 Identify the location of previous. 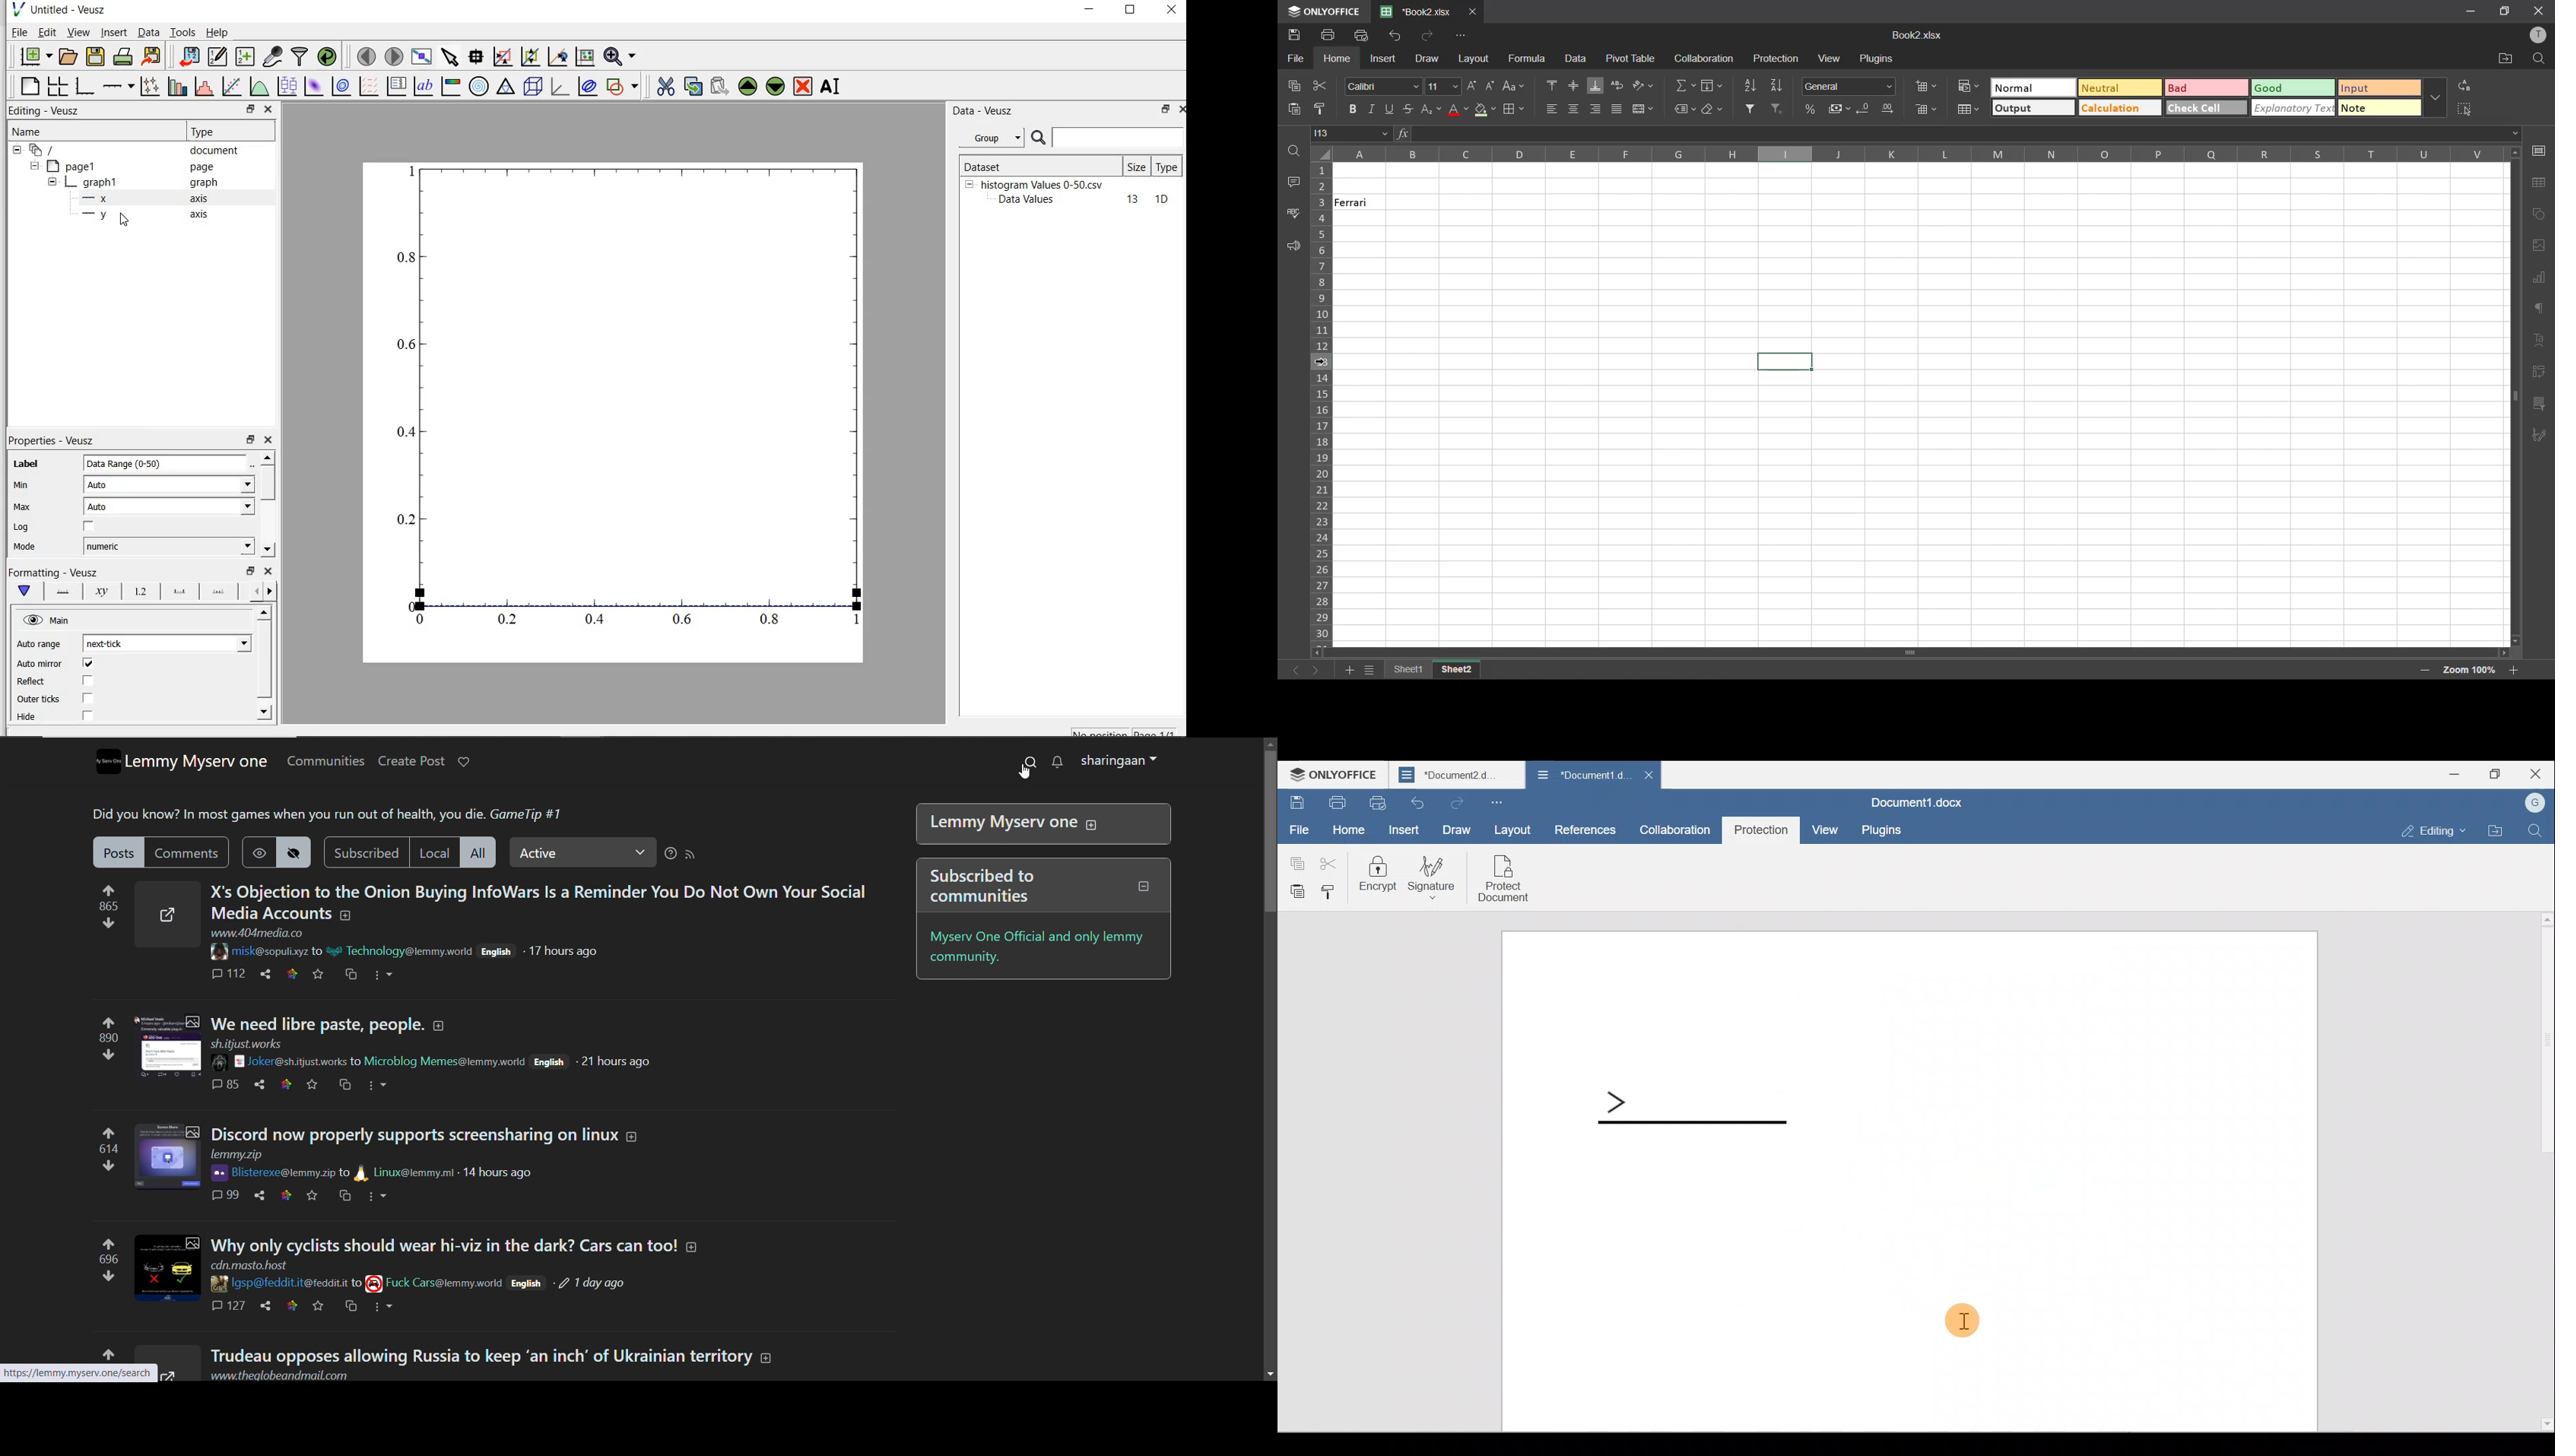
(1291, 668).